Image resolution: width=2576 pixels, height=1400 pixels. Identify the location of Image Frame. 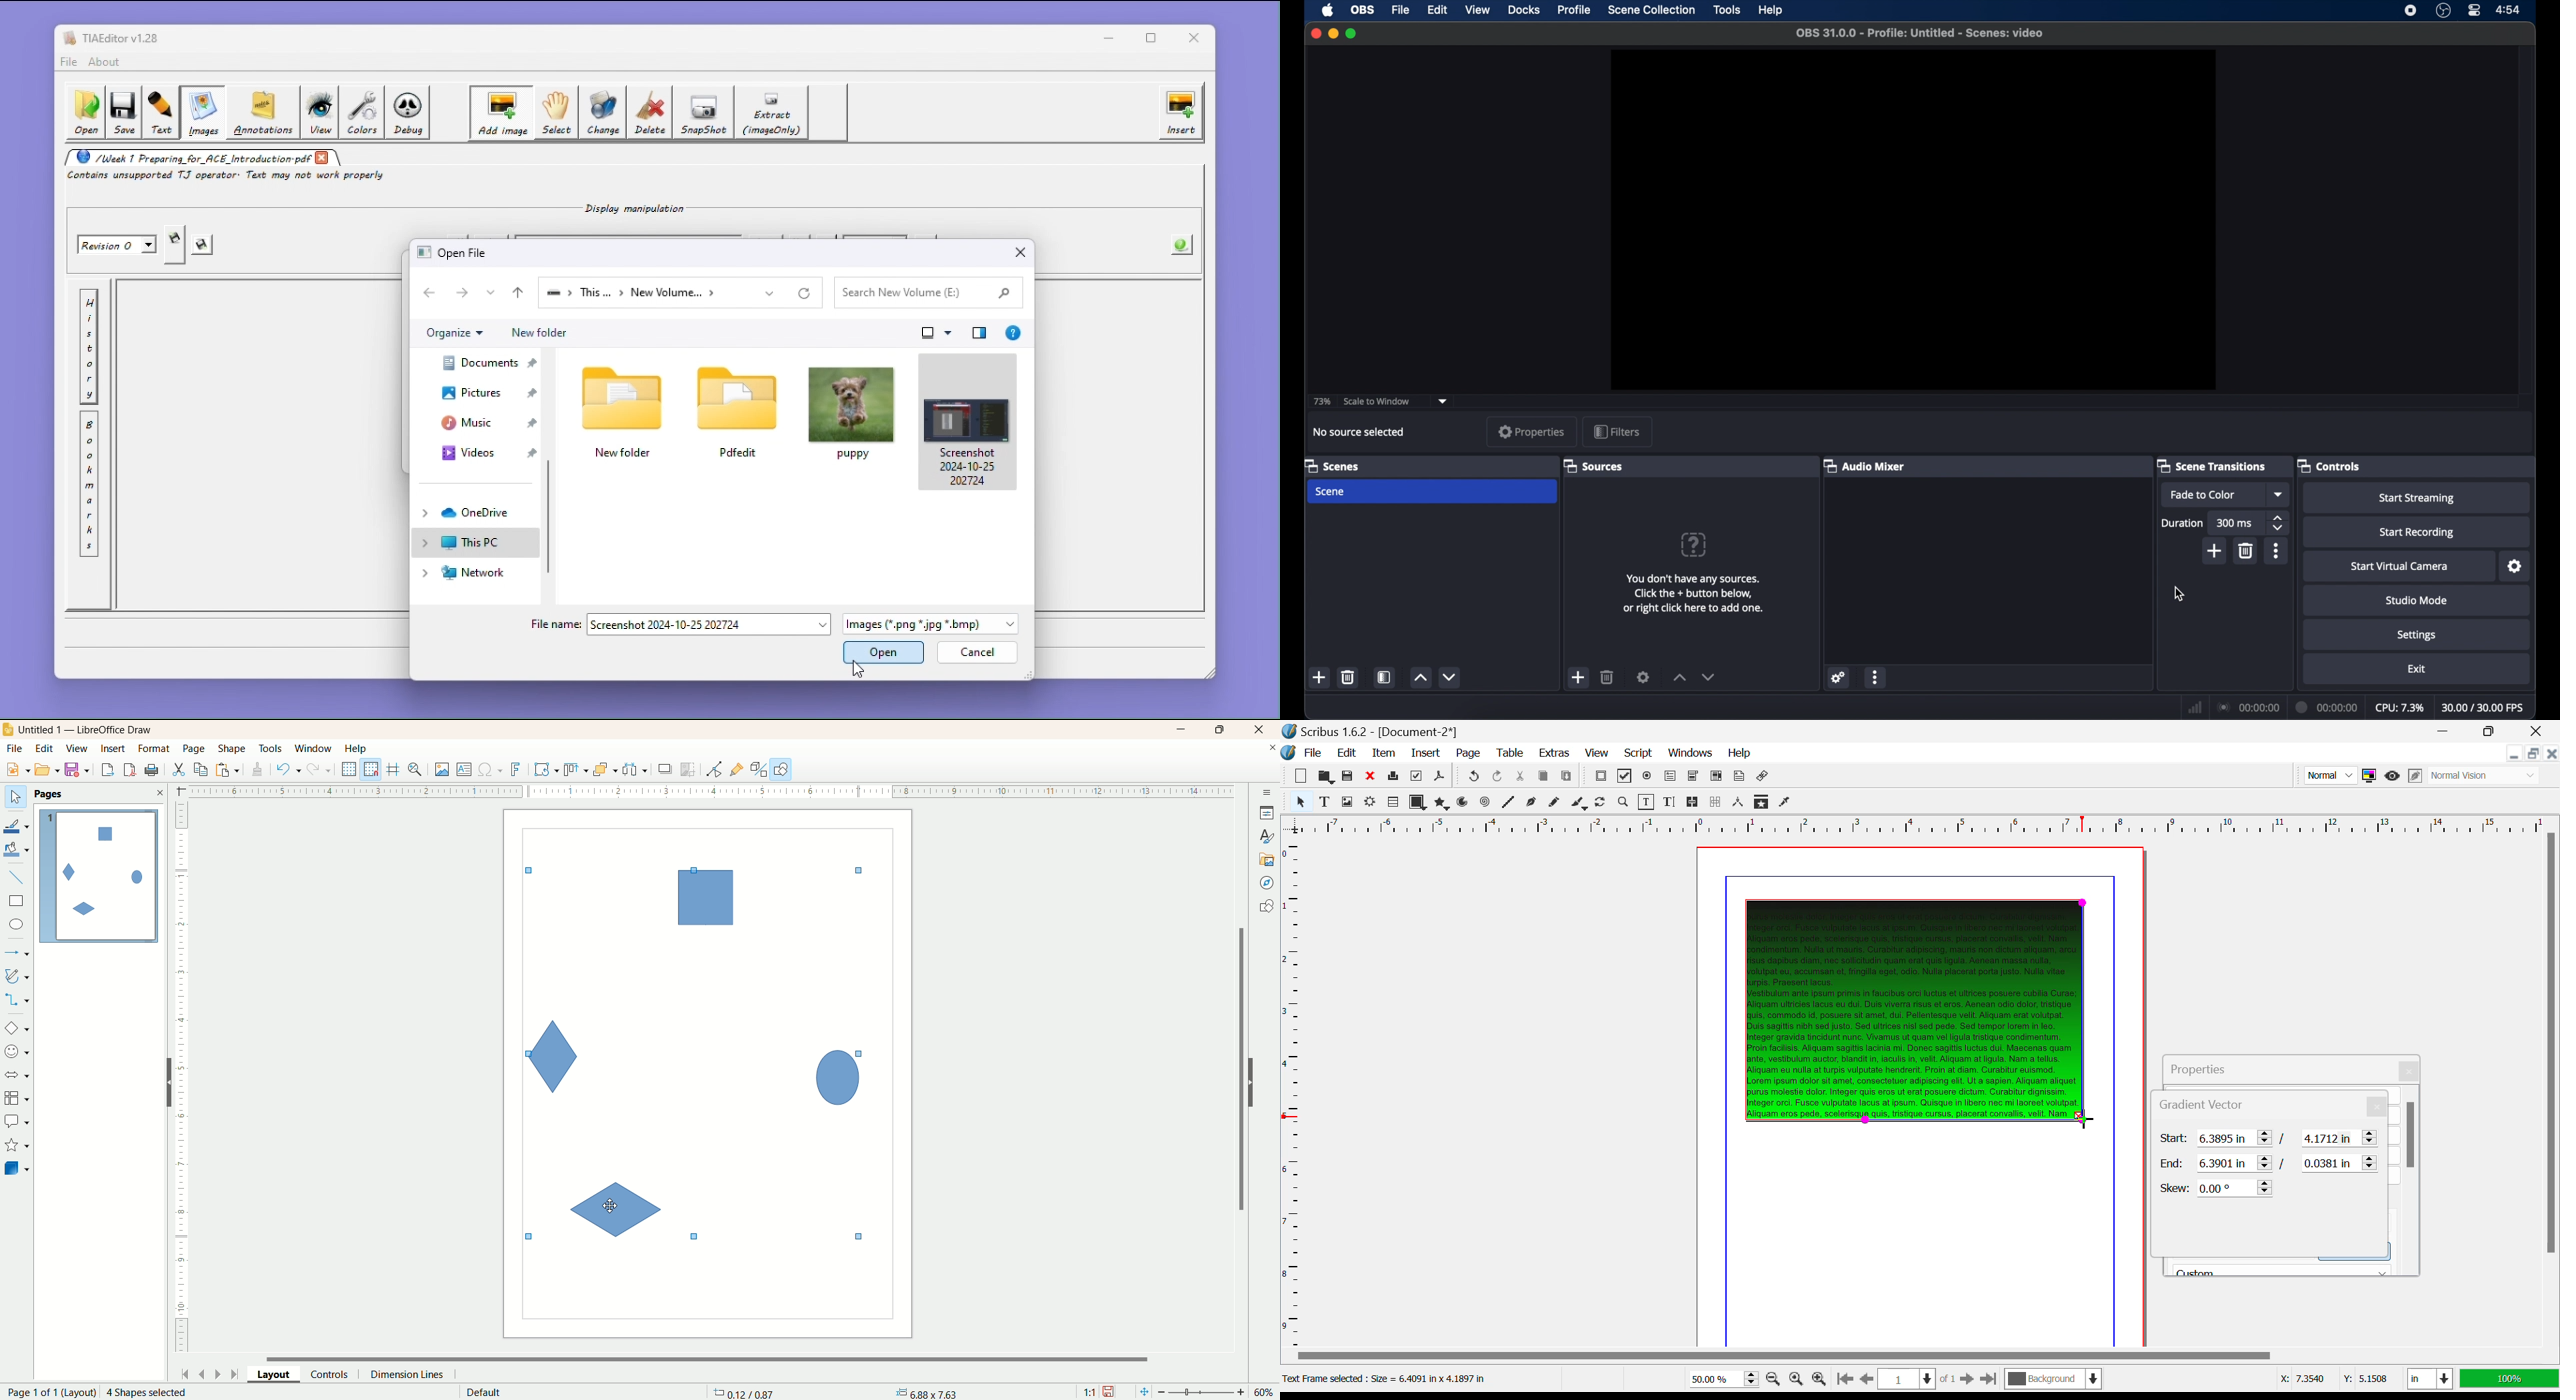
(1347, 801).